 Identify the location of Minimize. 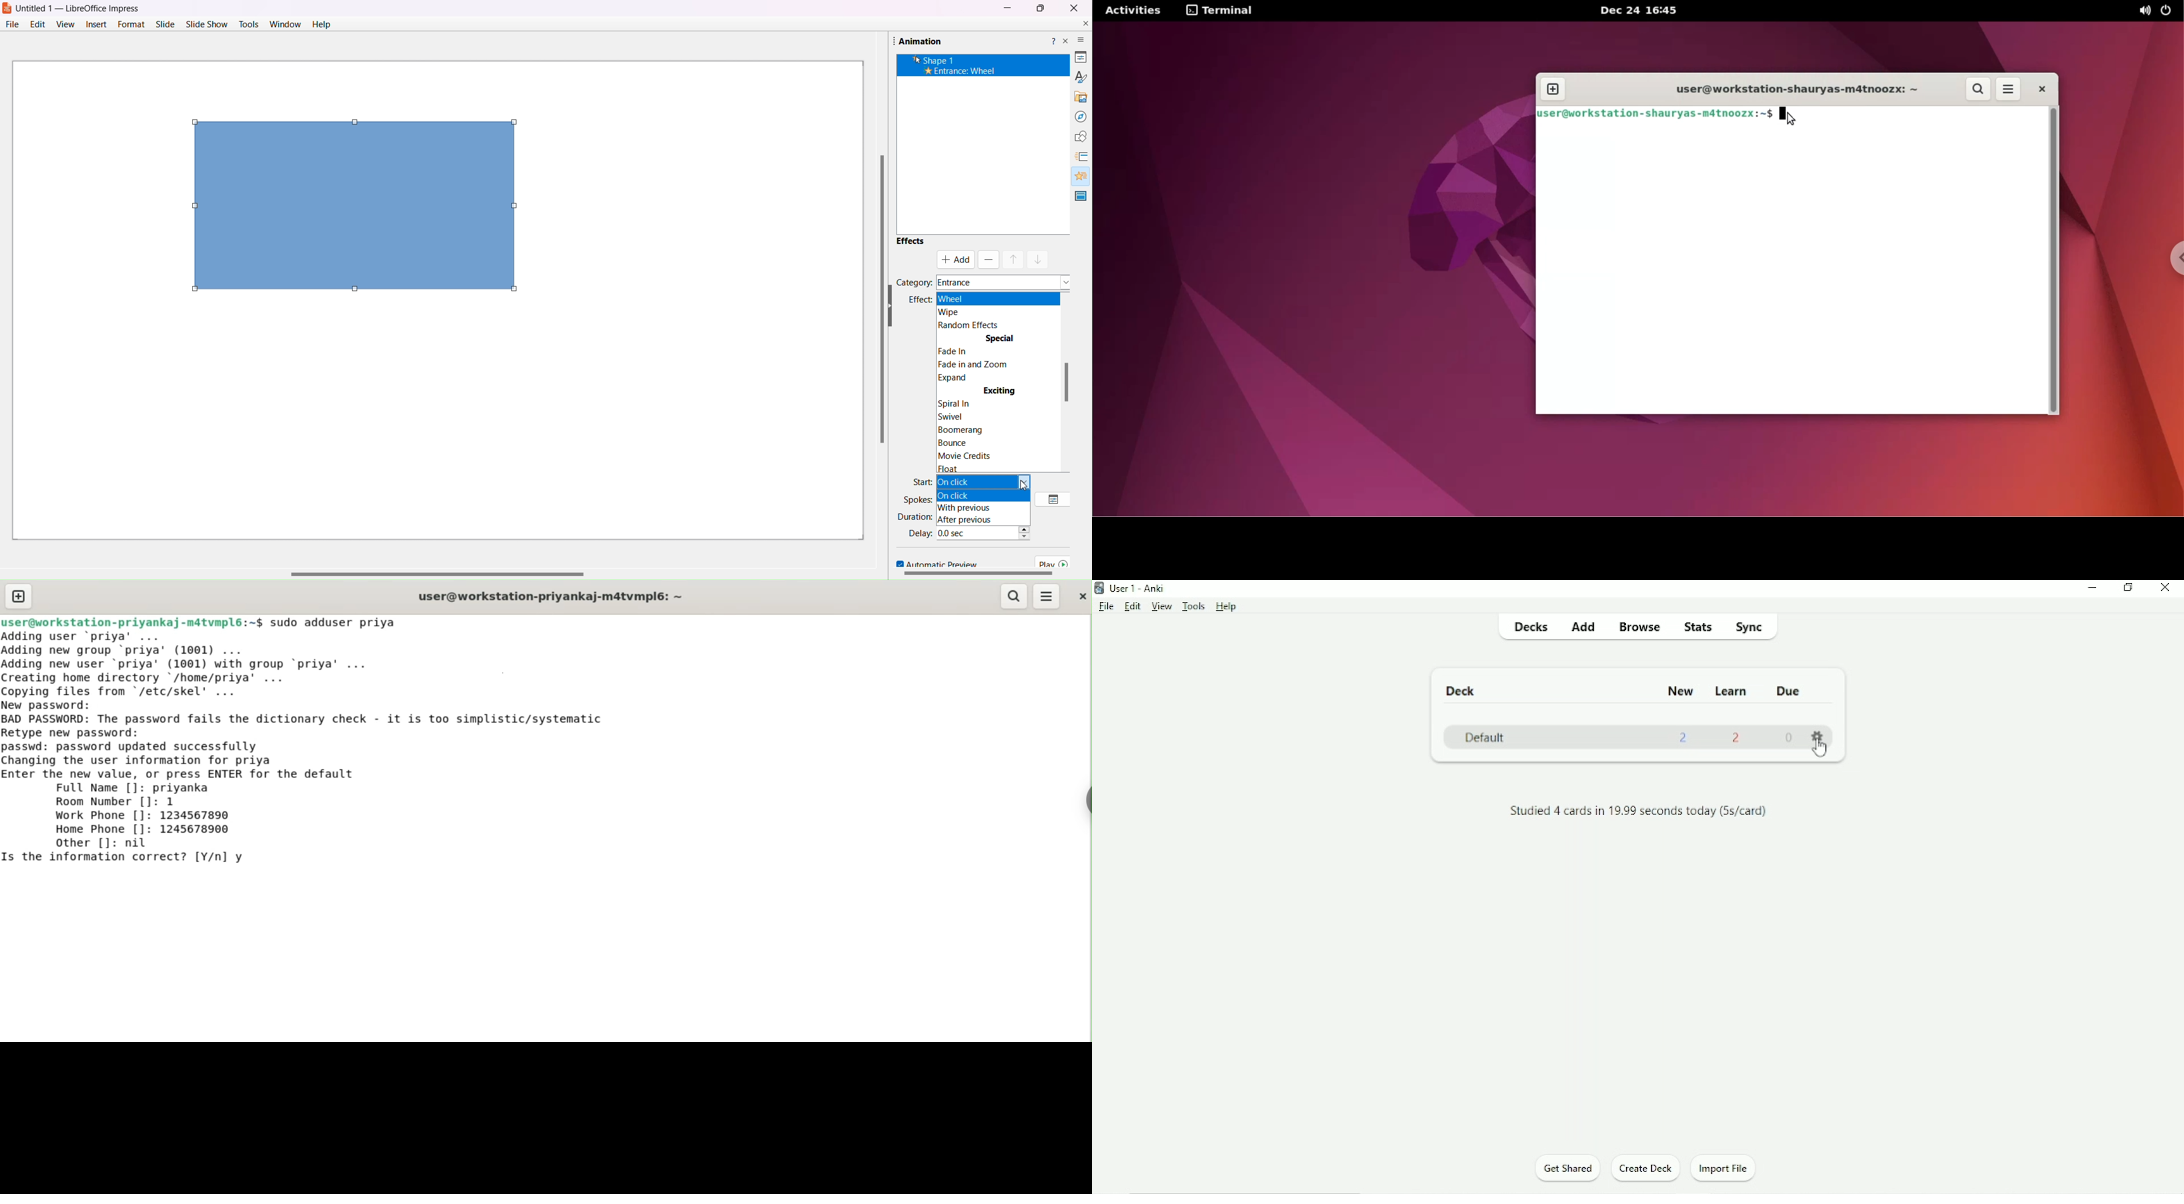
(1007, 7).